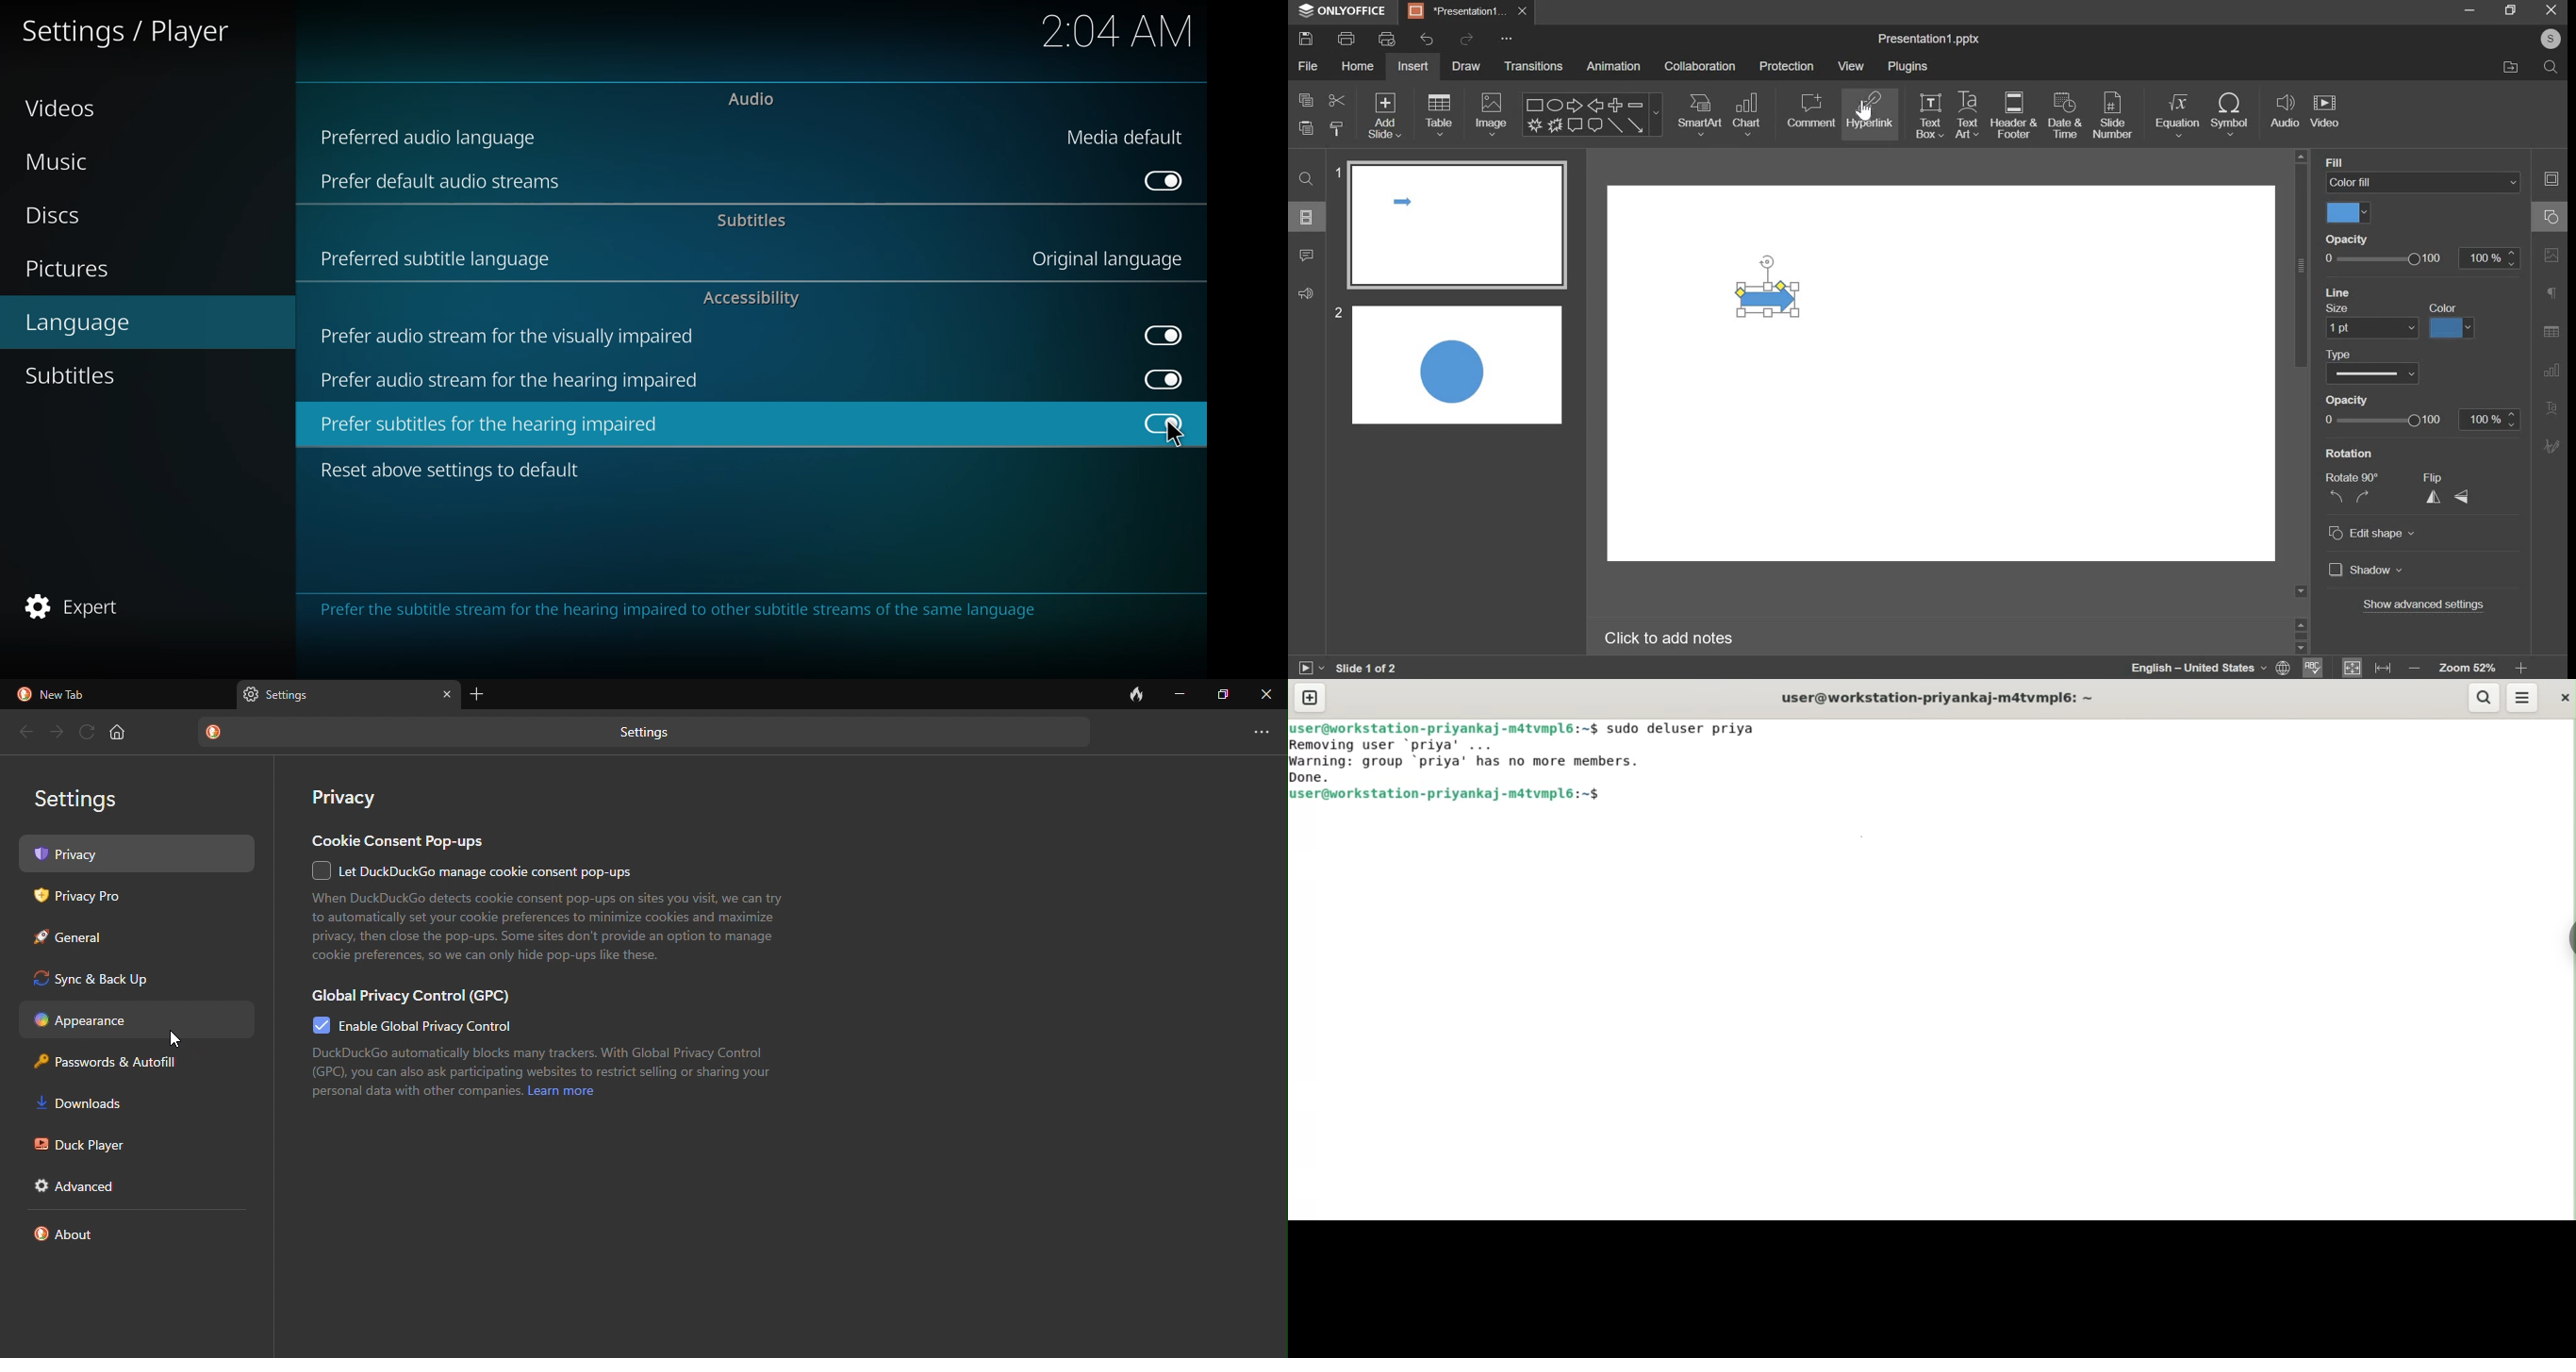  I want to click on enabled, so click(1159, 377).